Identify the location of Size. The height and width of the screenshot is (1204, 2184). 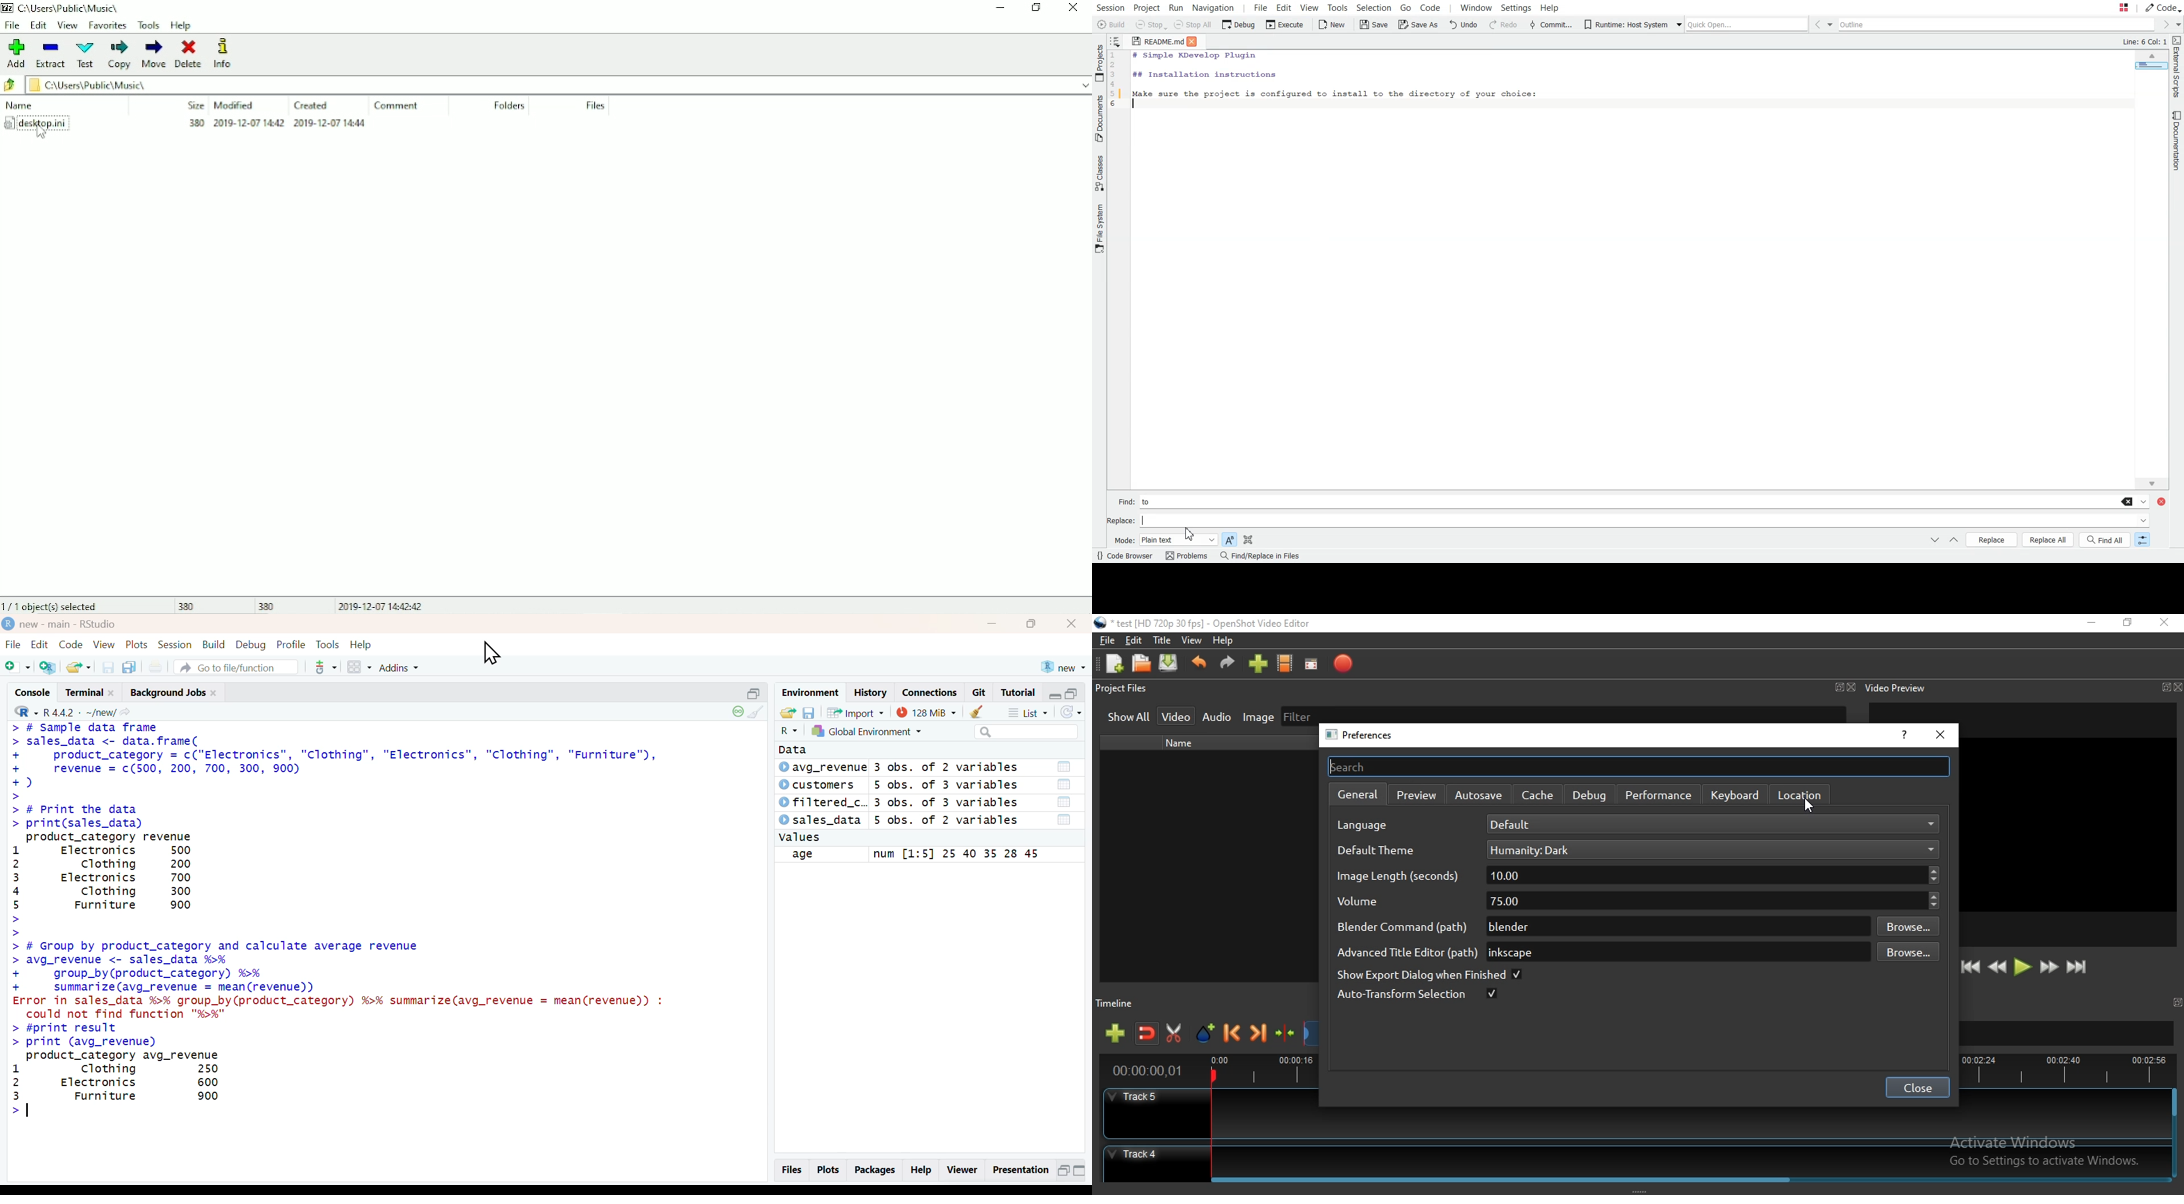
(191, 103).